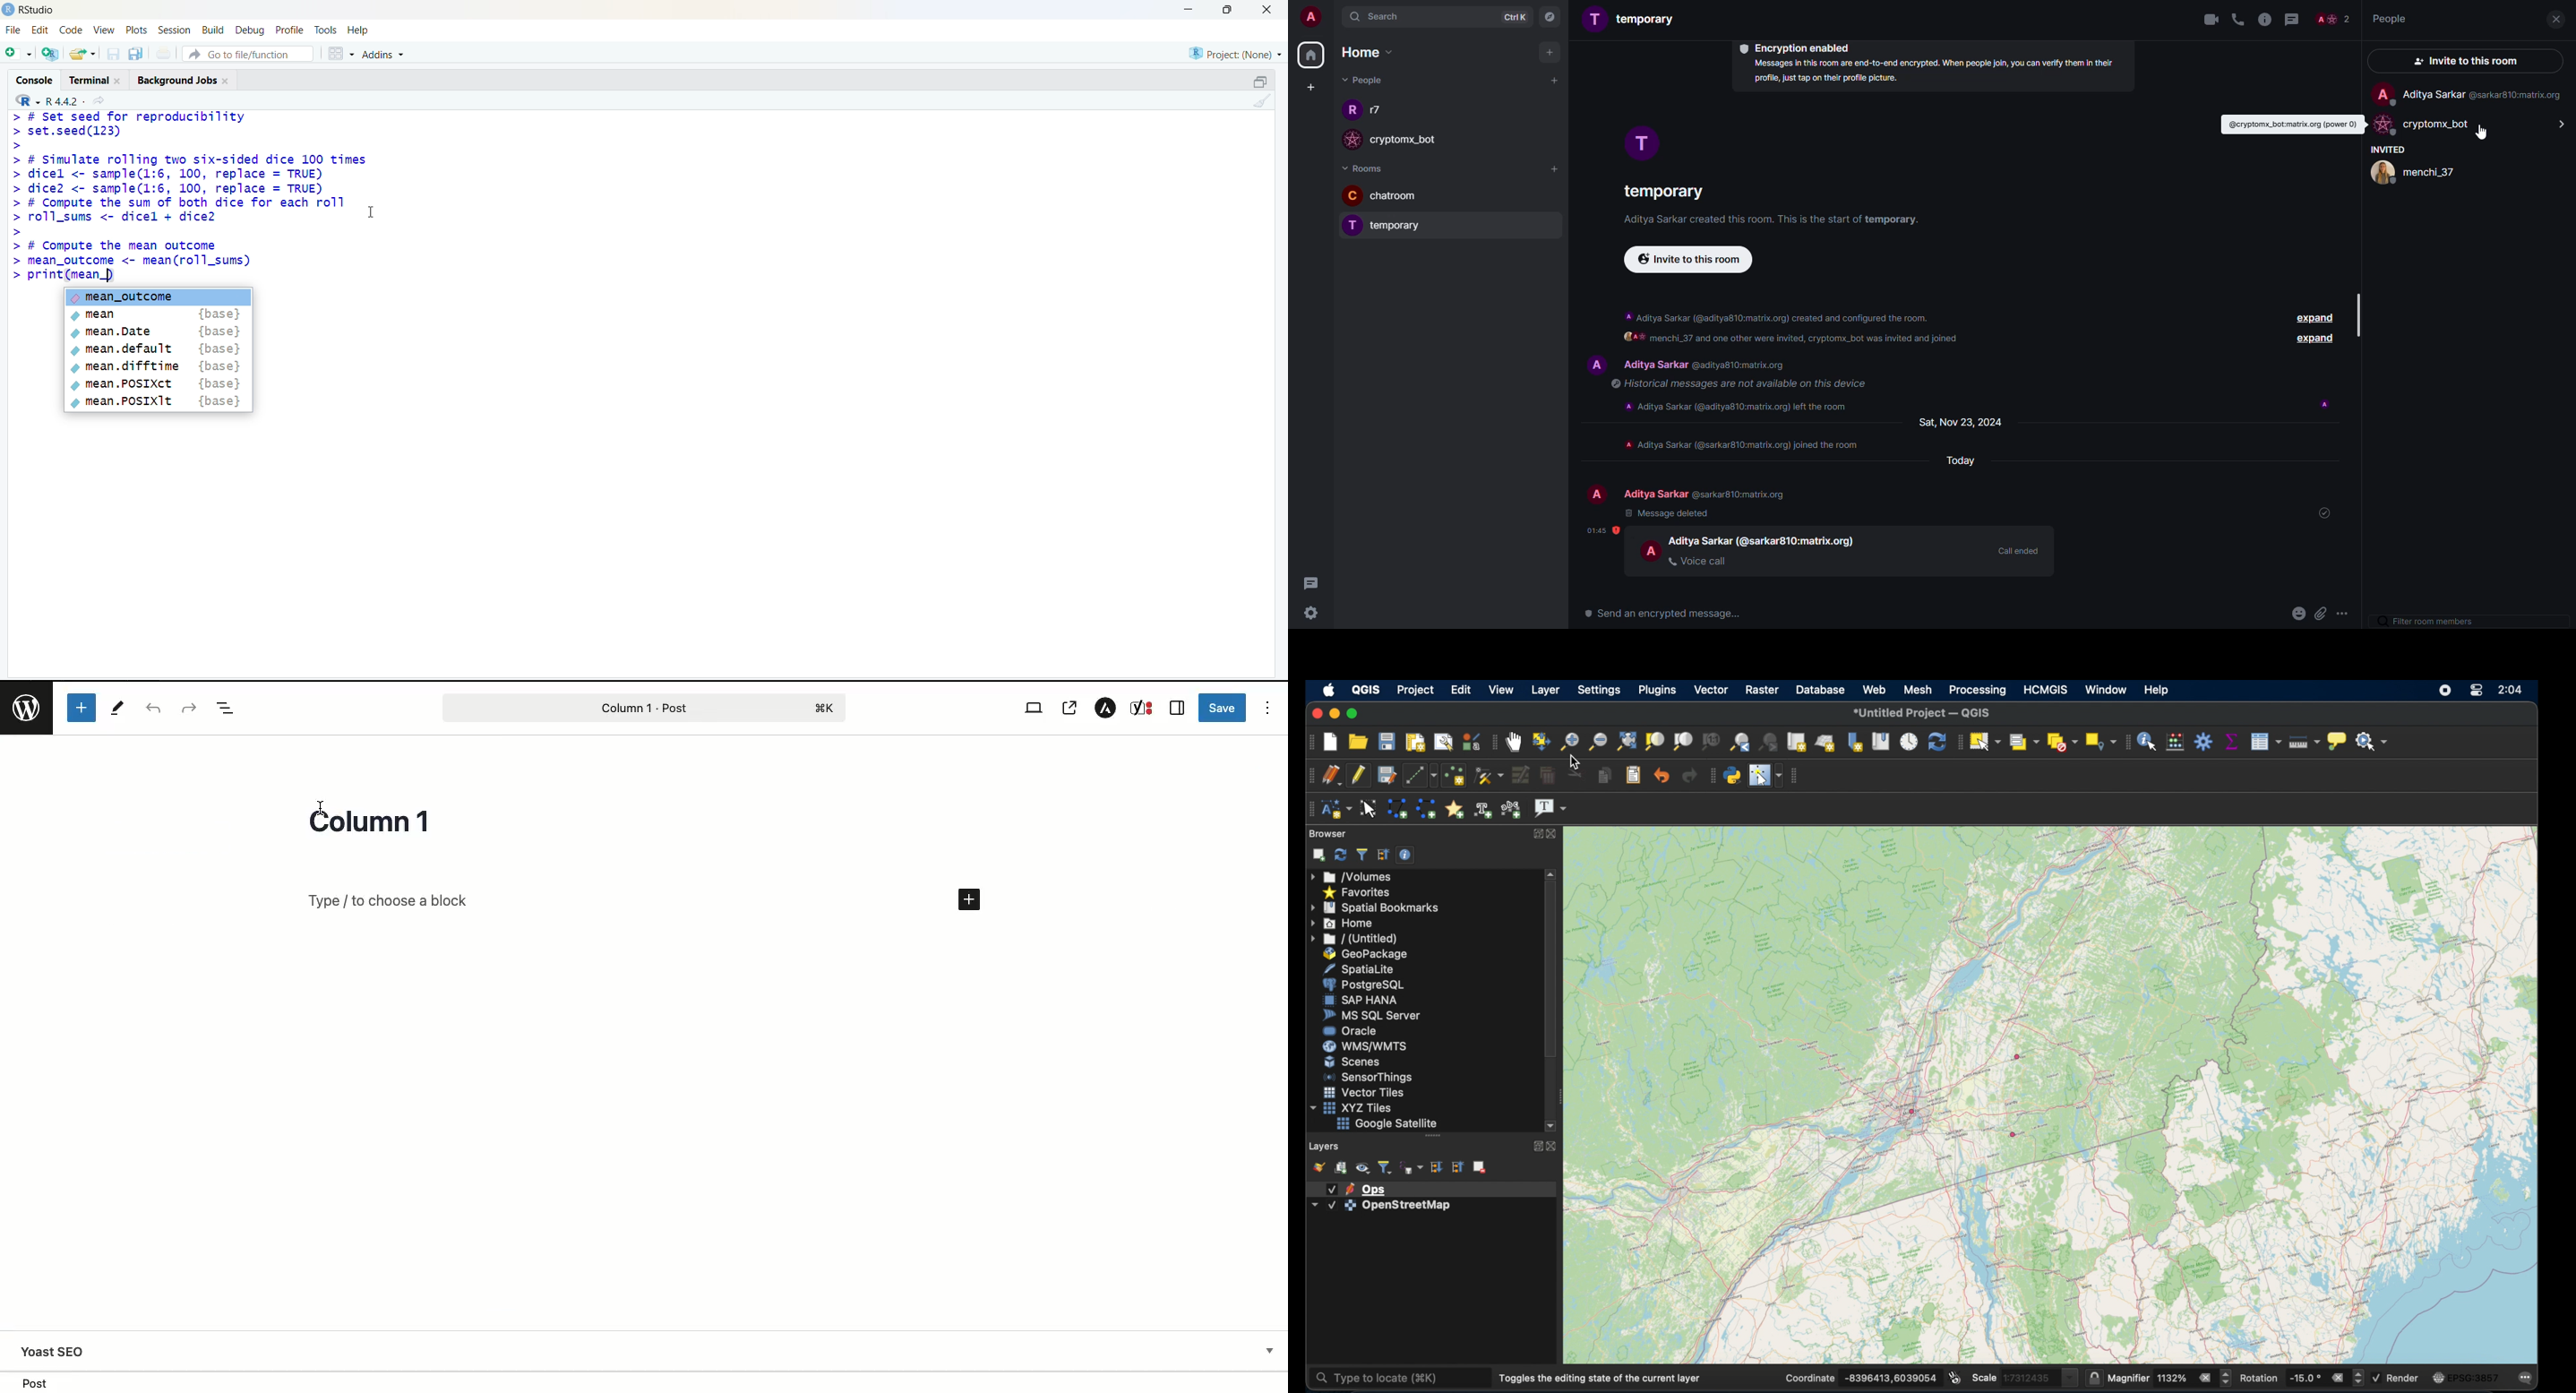 The image size is (2576, 1400). What do you see at coordinates (1662, 189) in the screenshot?
I see `room` at bounding box center [1662, 189].